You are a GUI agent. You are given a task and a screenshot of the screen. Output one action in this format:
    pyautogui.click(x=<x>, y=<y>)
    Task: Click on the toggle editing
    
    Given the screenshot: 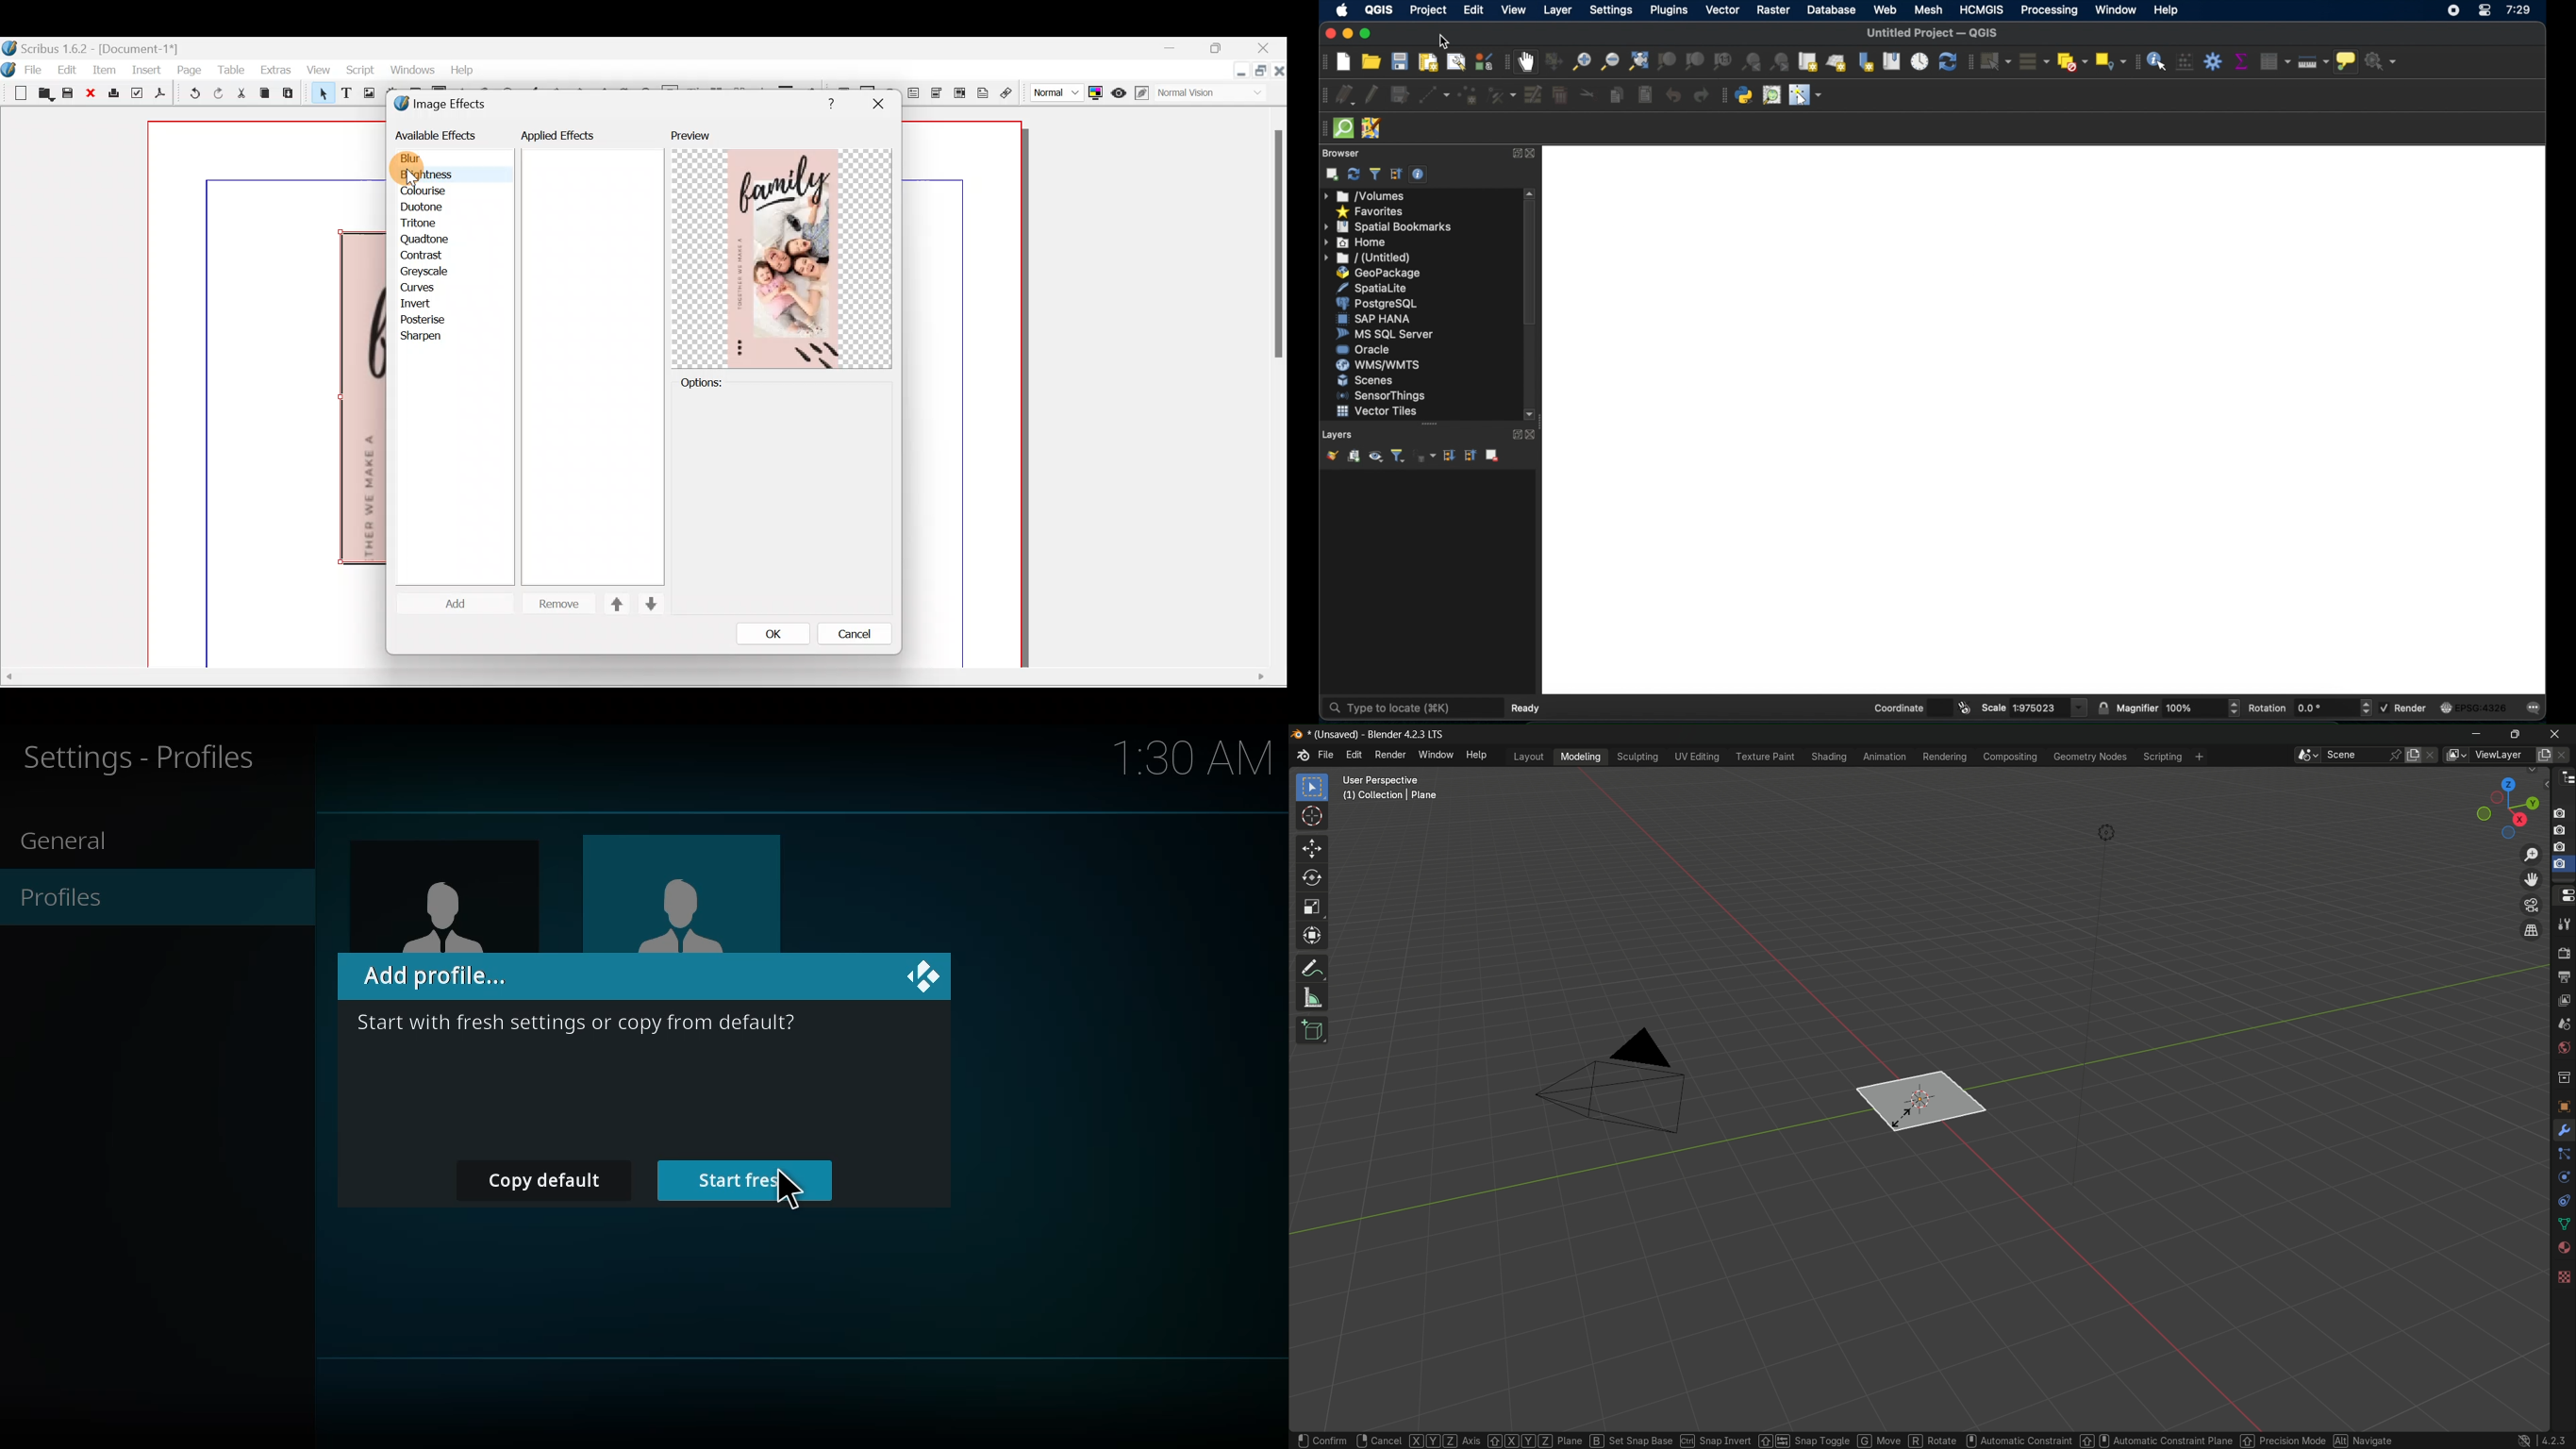 What is the action you would take?
    pyautogui.click(x=1372, y=93)
    